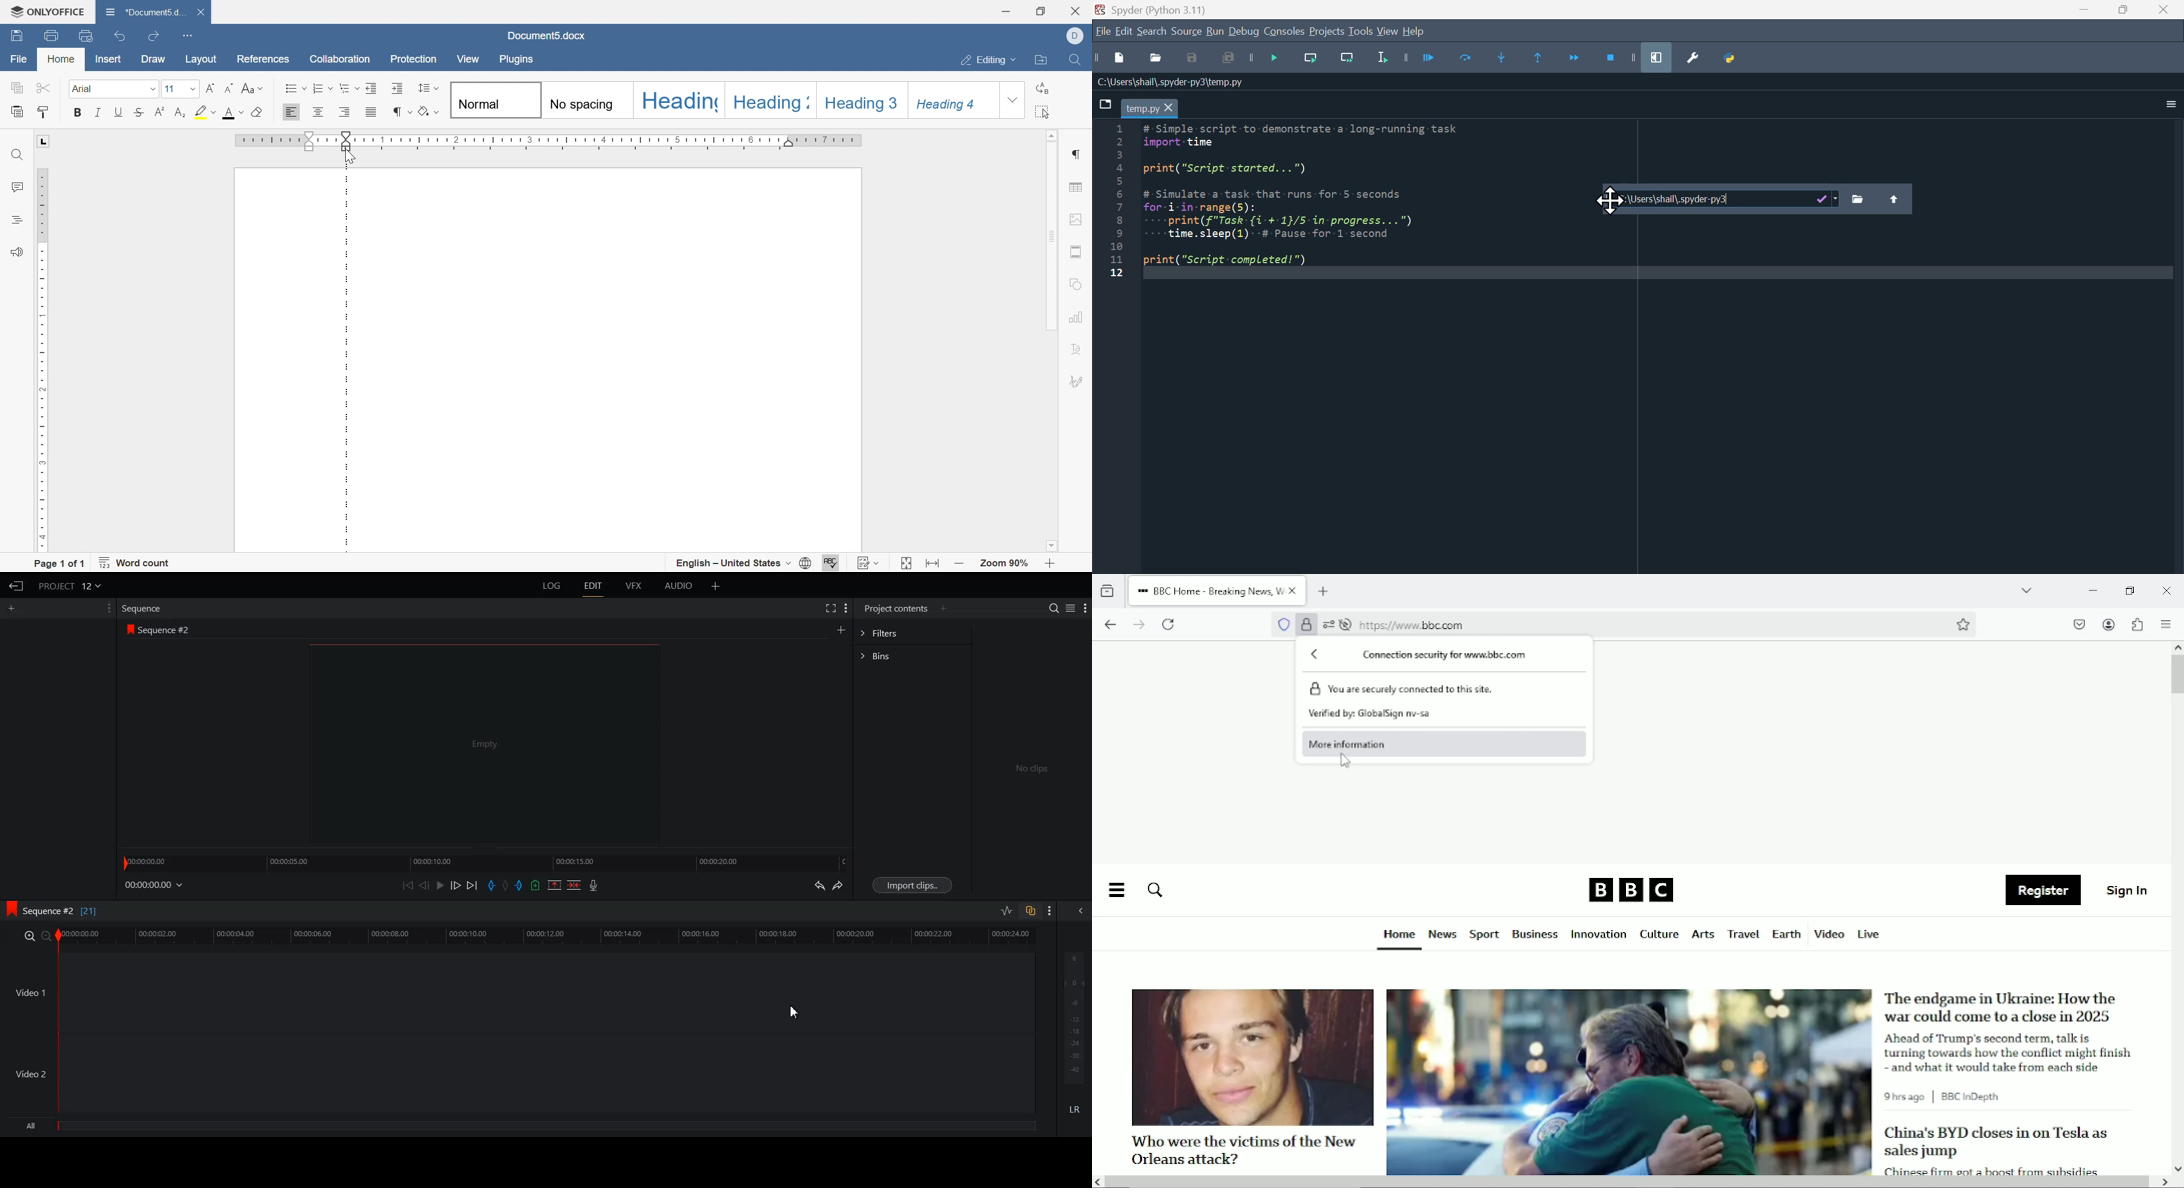 The height and width of the screenshot is (1204, 2184). What do you see at coordinates (210, 87) in the screenshot?
I see `increment font size` at bounding box center [210, 87].